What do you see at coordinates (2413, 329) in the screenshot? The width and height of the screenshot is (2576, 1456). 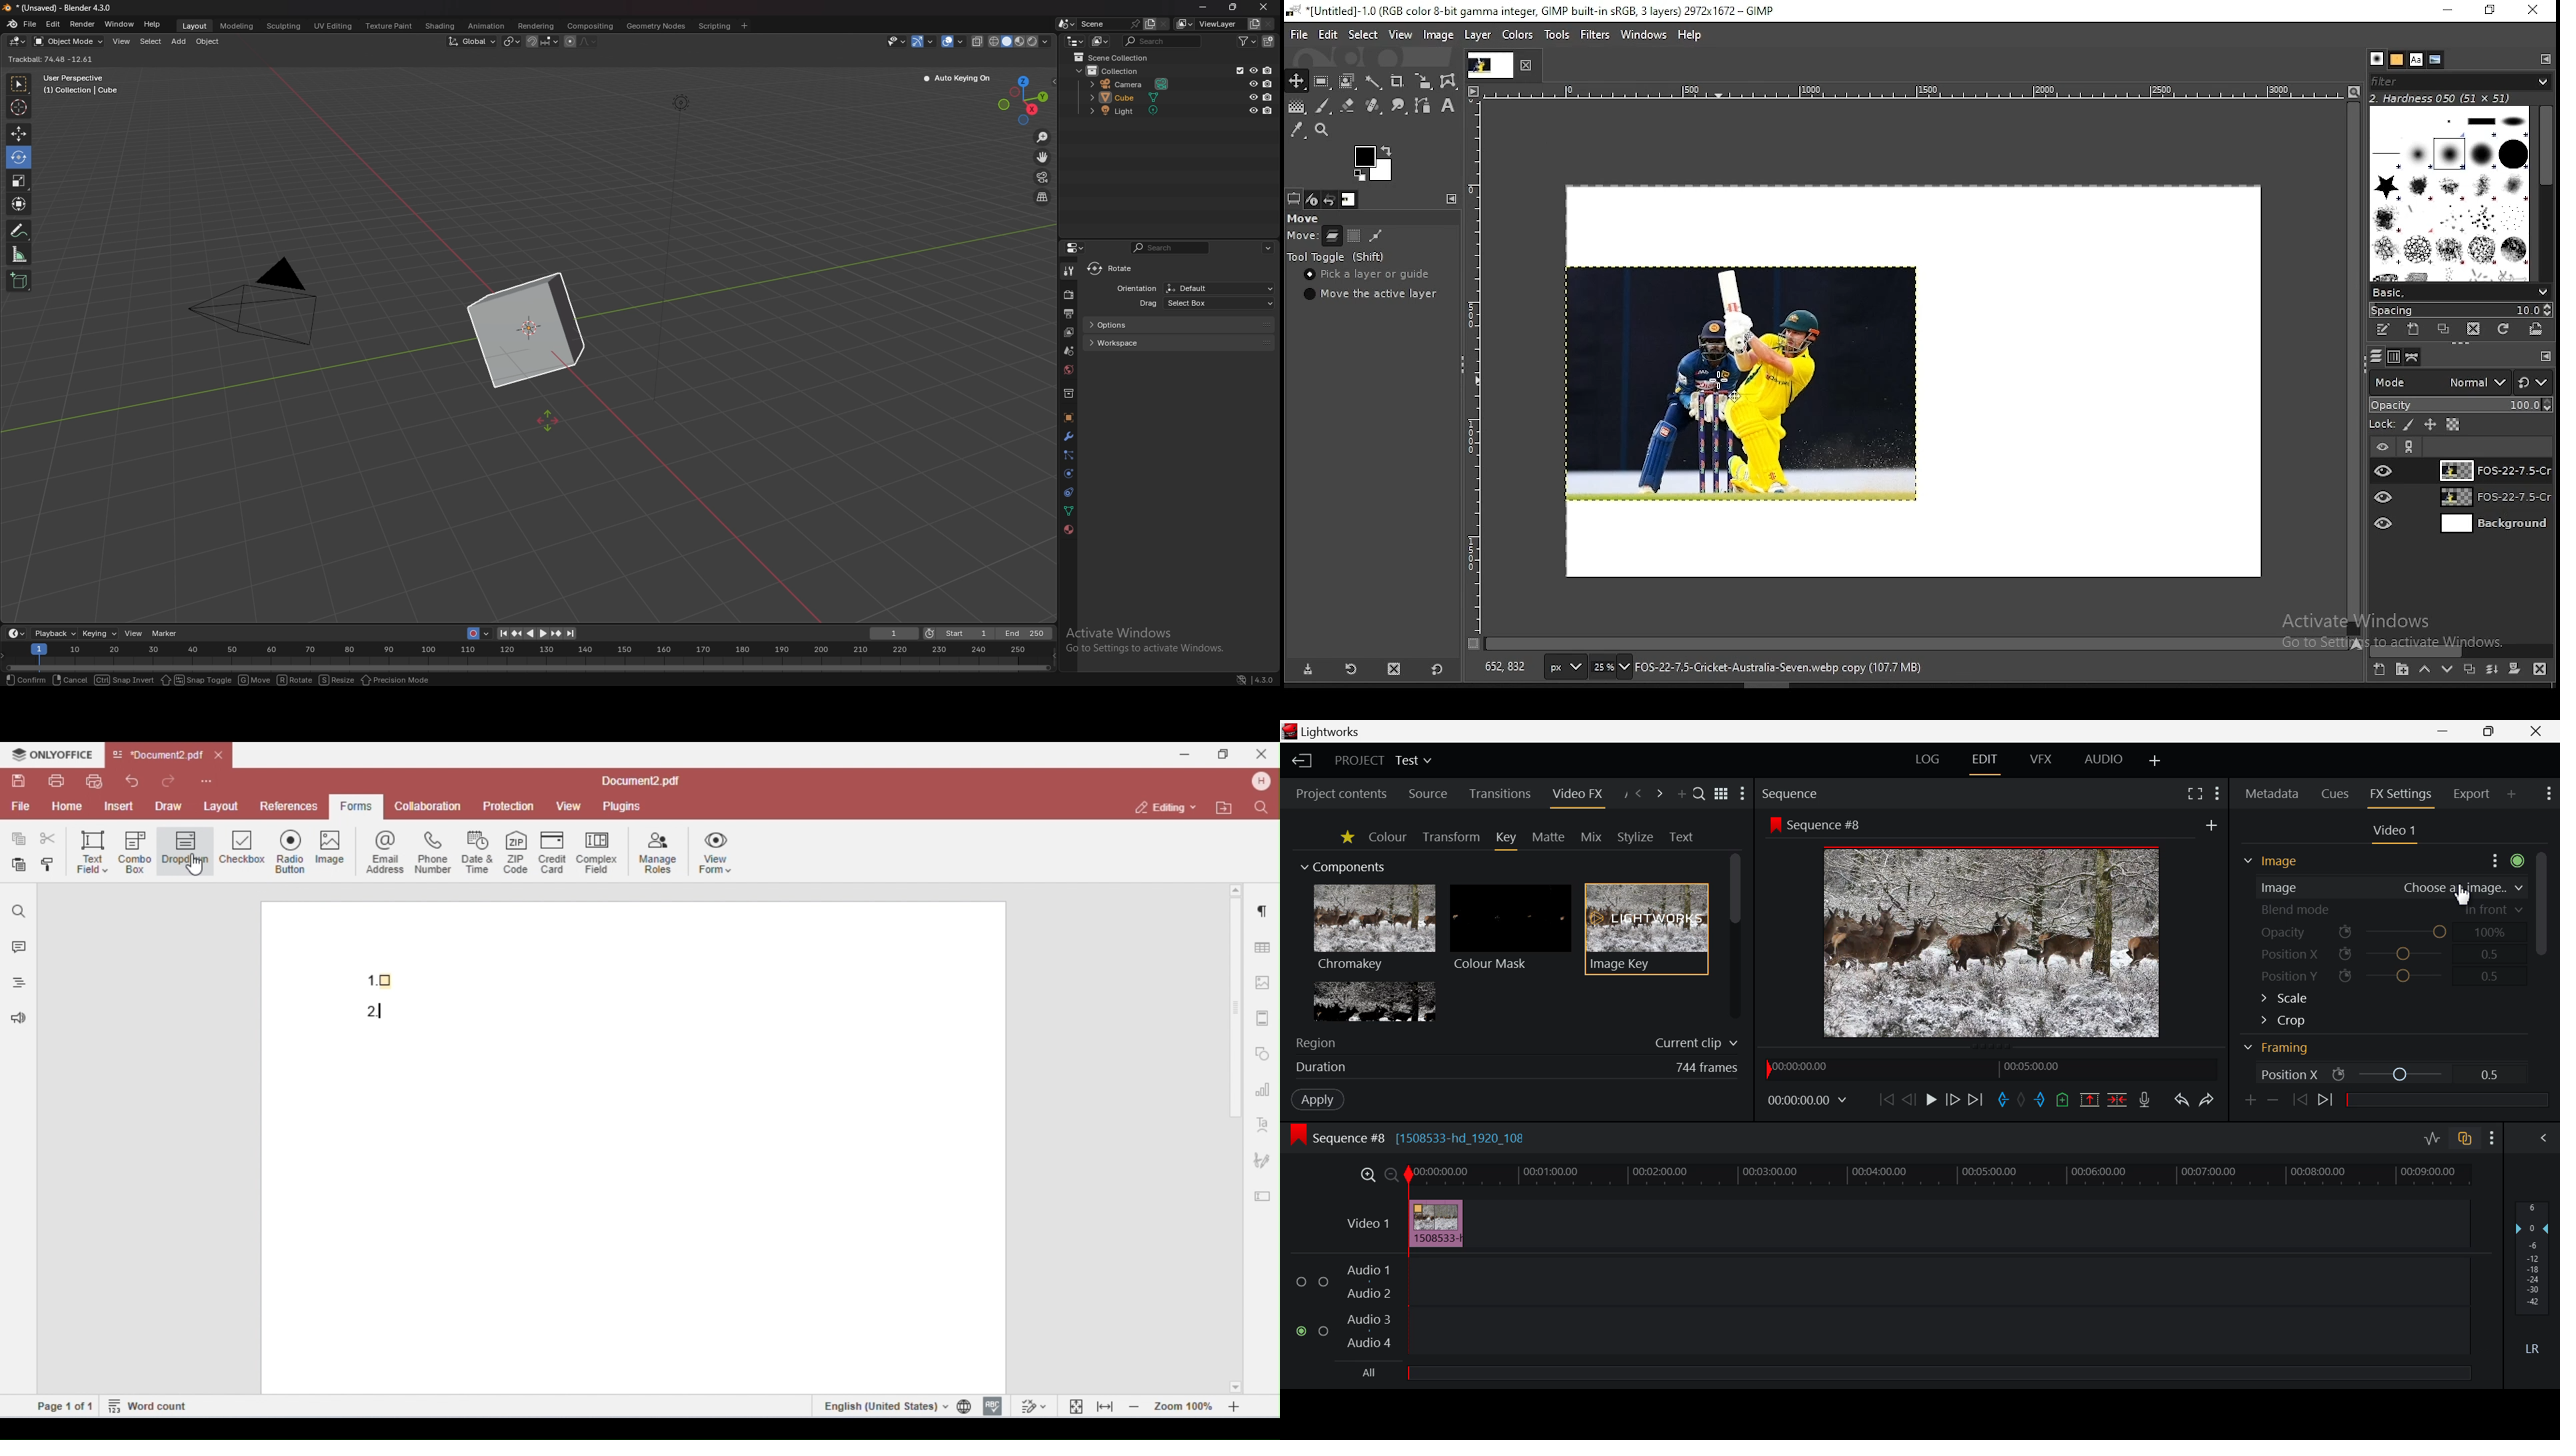 I see `create a new brush` at bounding box center [2413, 329].